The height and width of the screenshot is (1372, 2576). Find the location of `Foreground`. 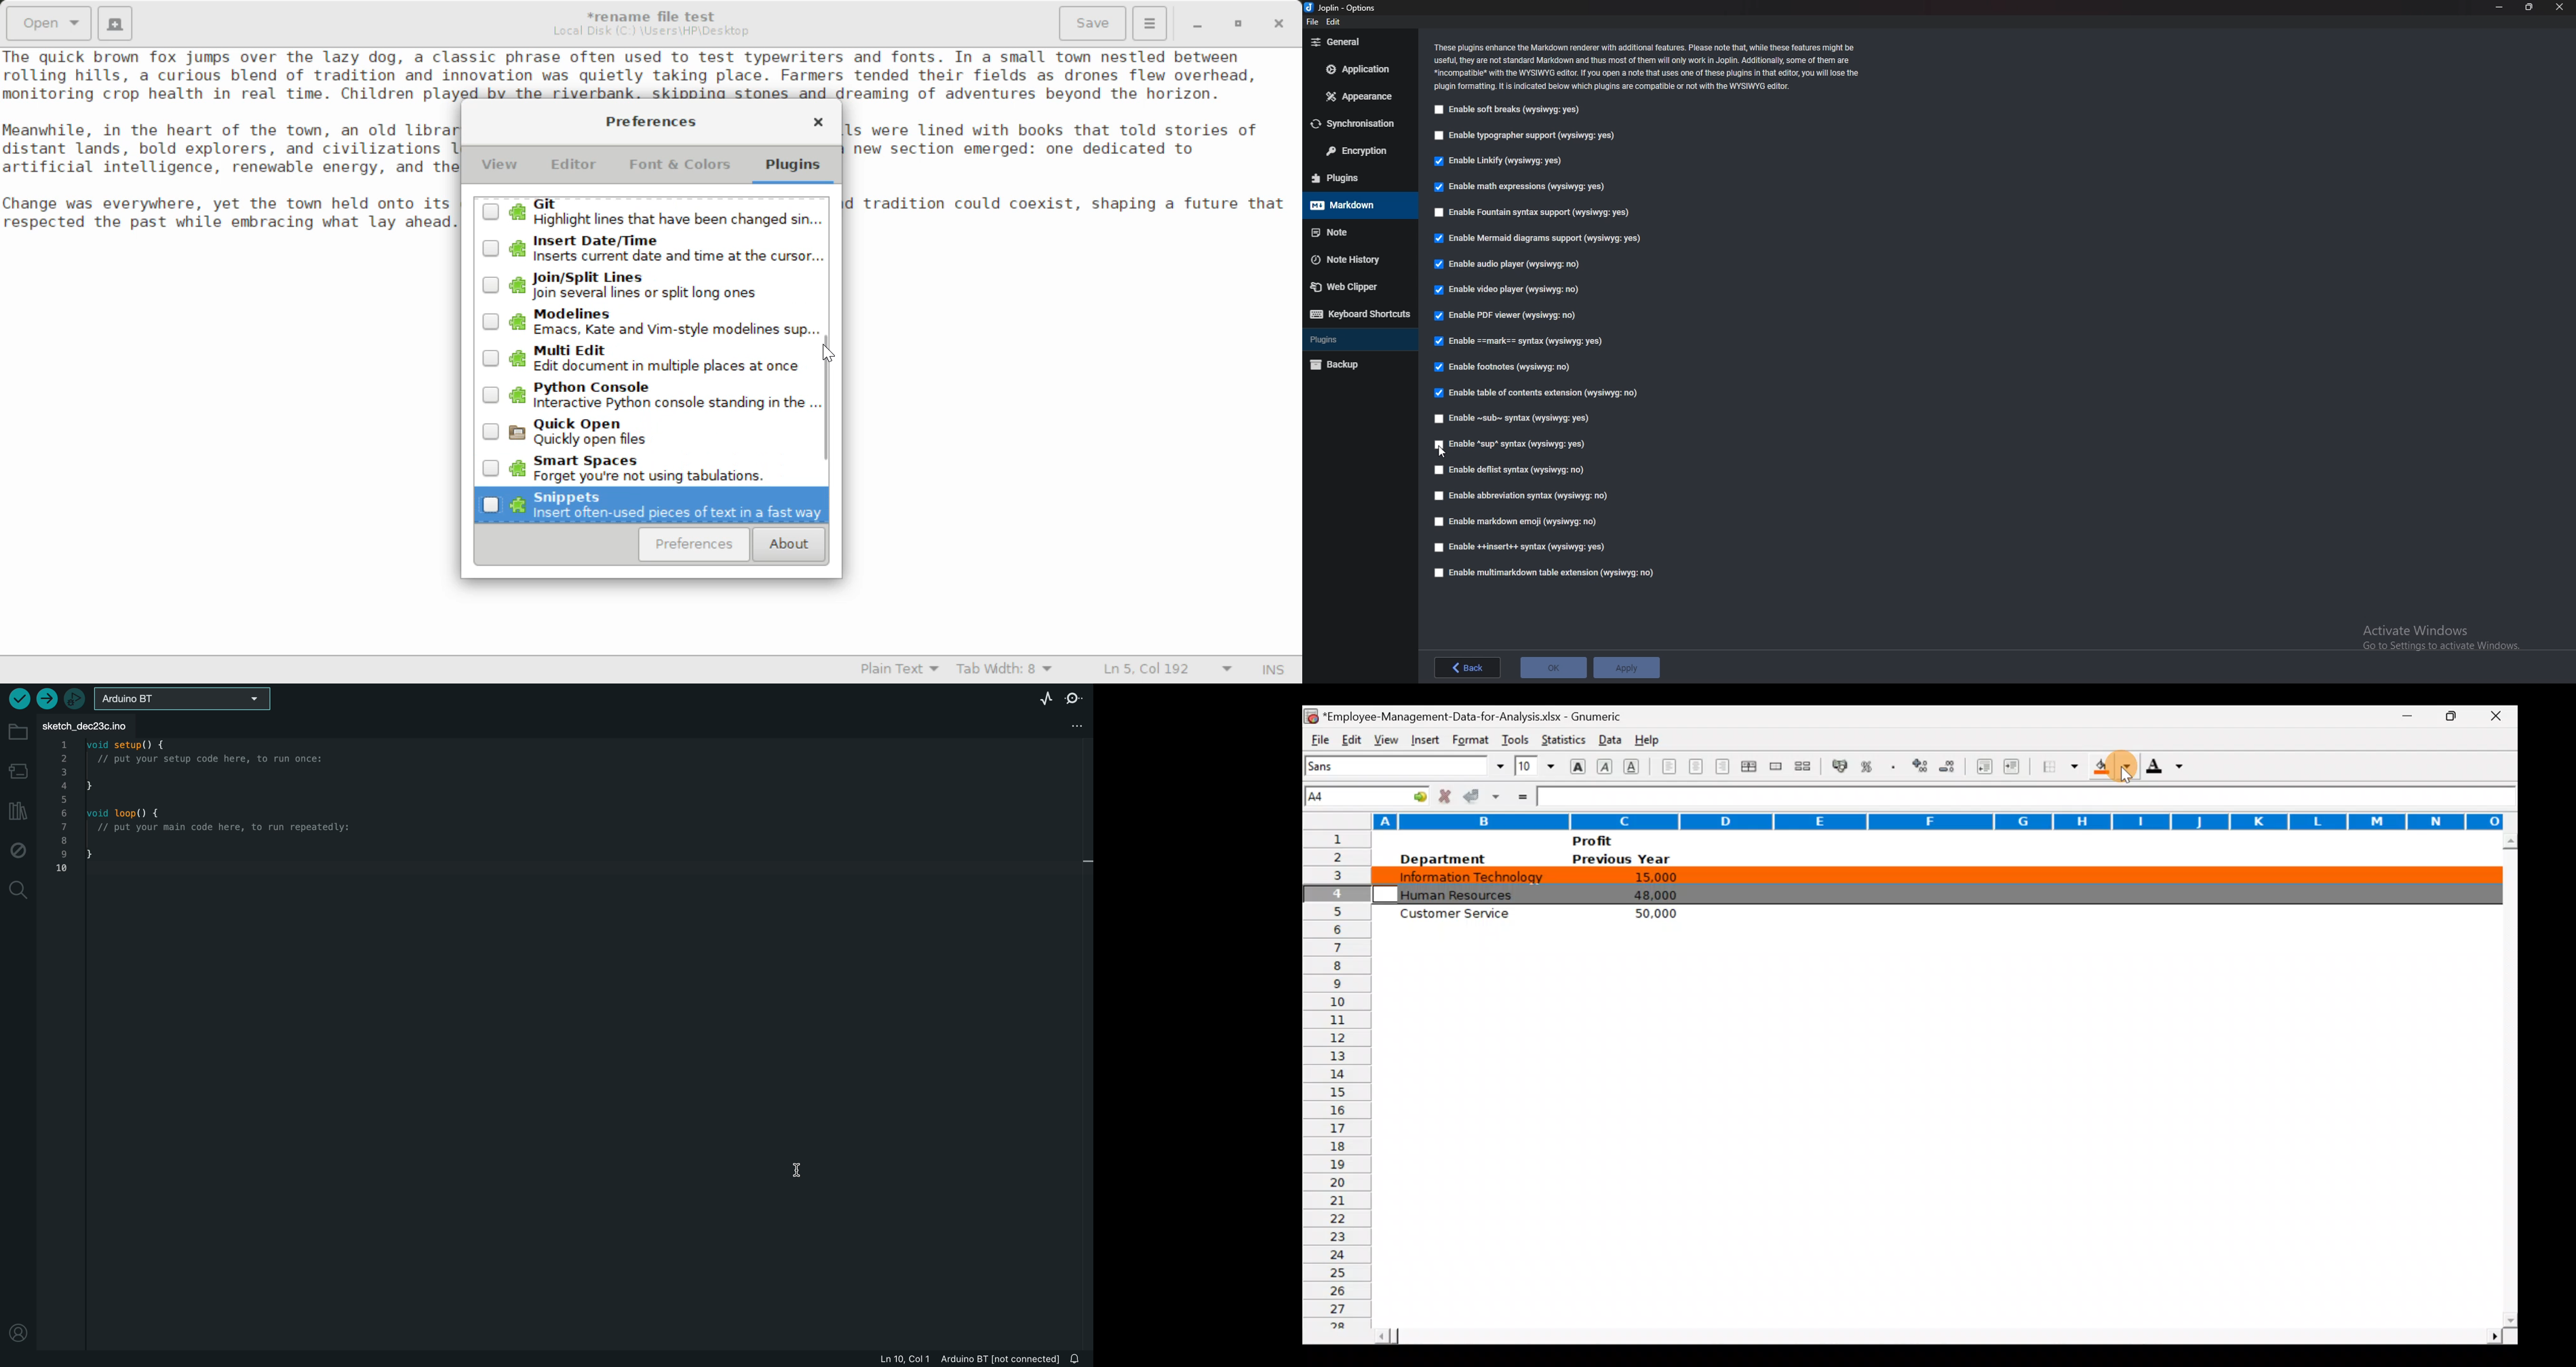

Foreground is located at coordinates (2169, 770).